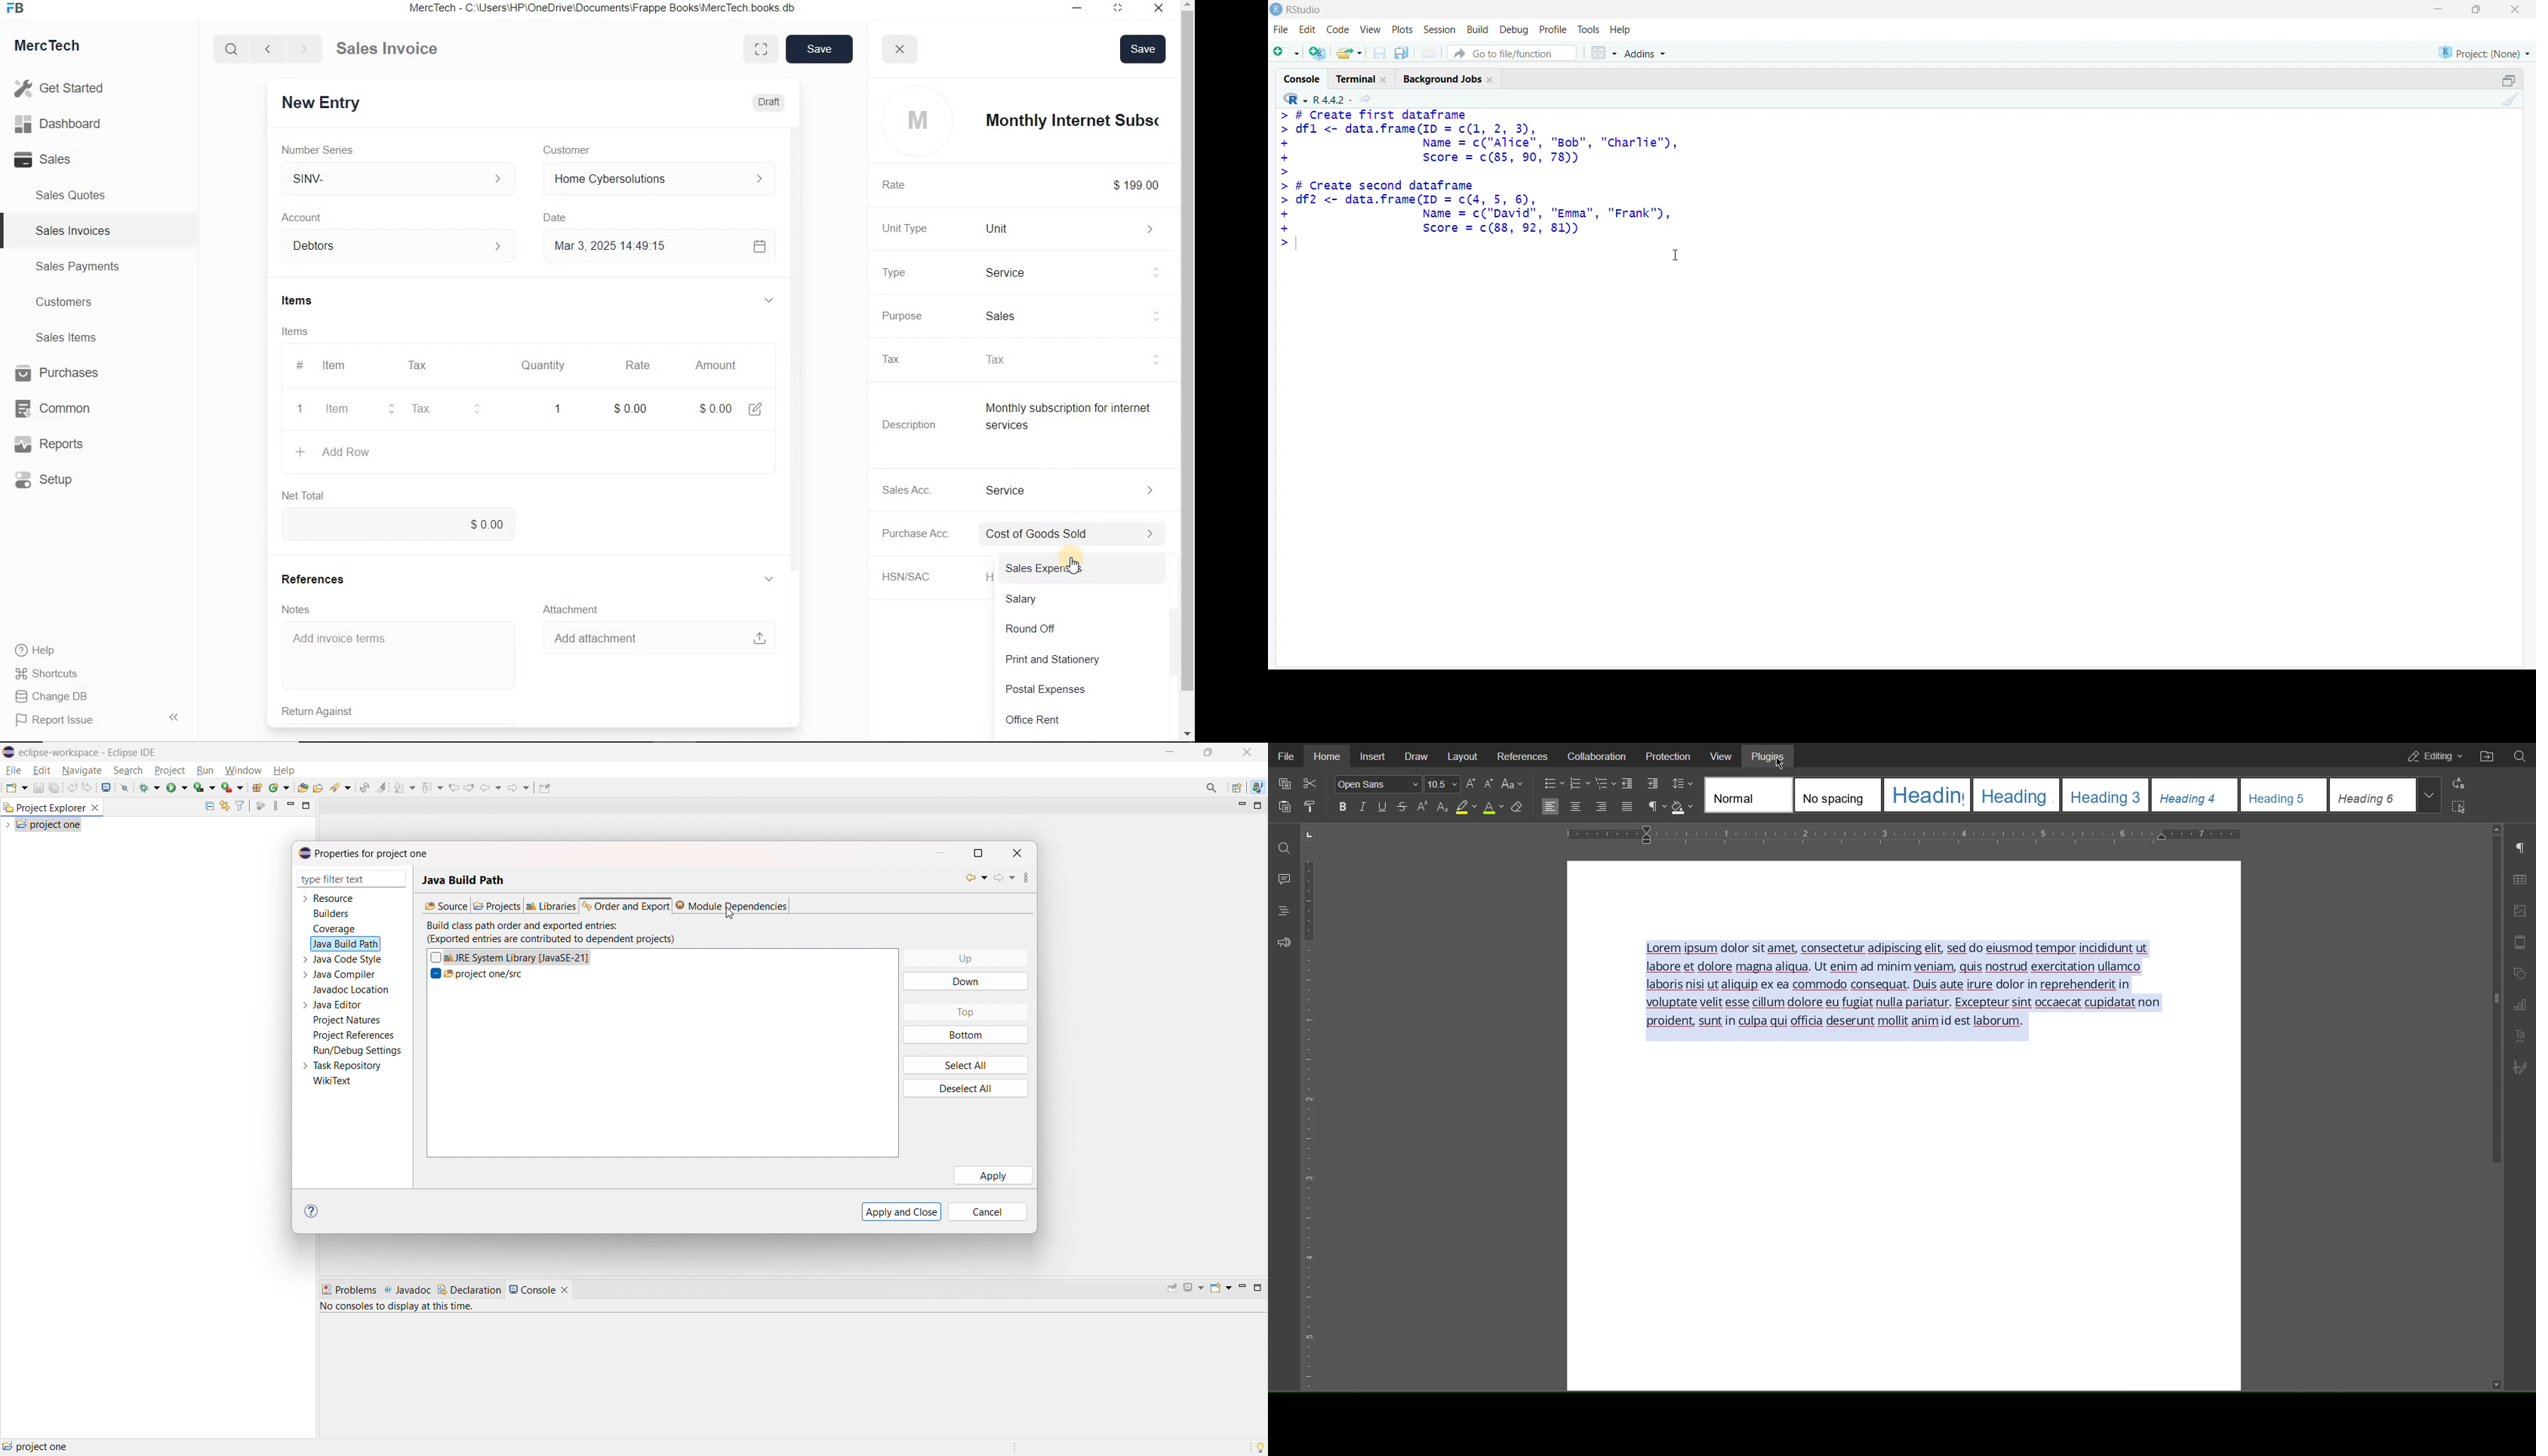 The height and width of the screenshot is (1456, 2548). What do you see at coordinates (345, 943) in the screenshot?
I see `java build path selected` at bounding box center [345, 943].